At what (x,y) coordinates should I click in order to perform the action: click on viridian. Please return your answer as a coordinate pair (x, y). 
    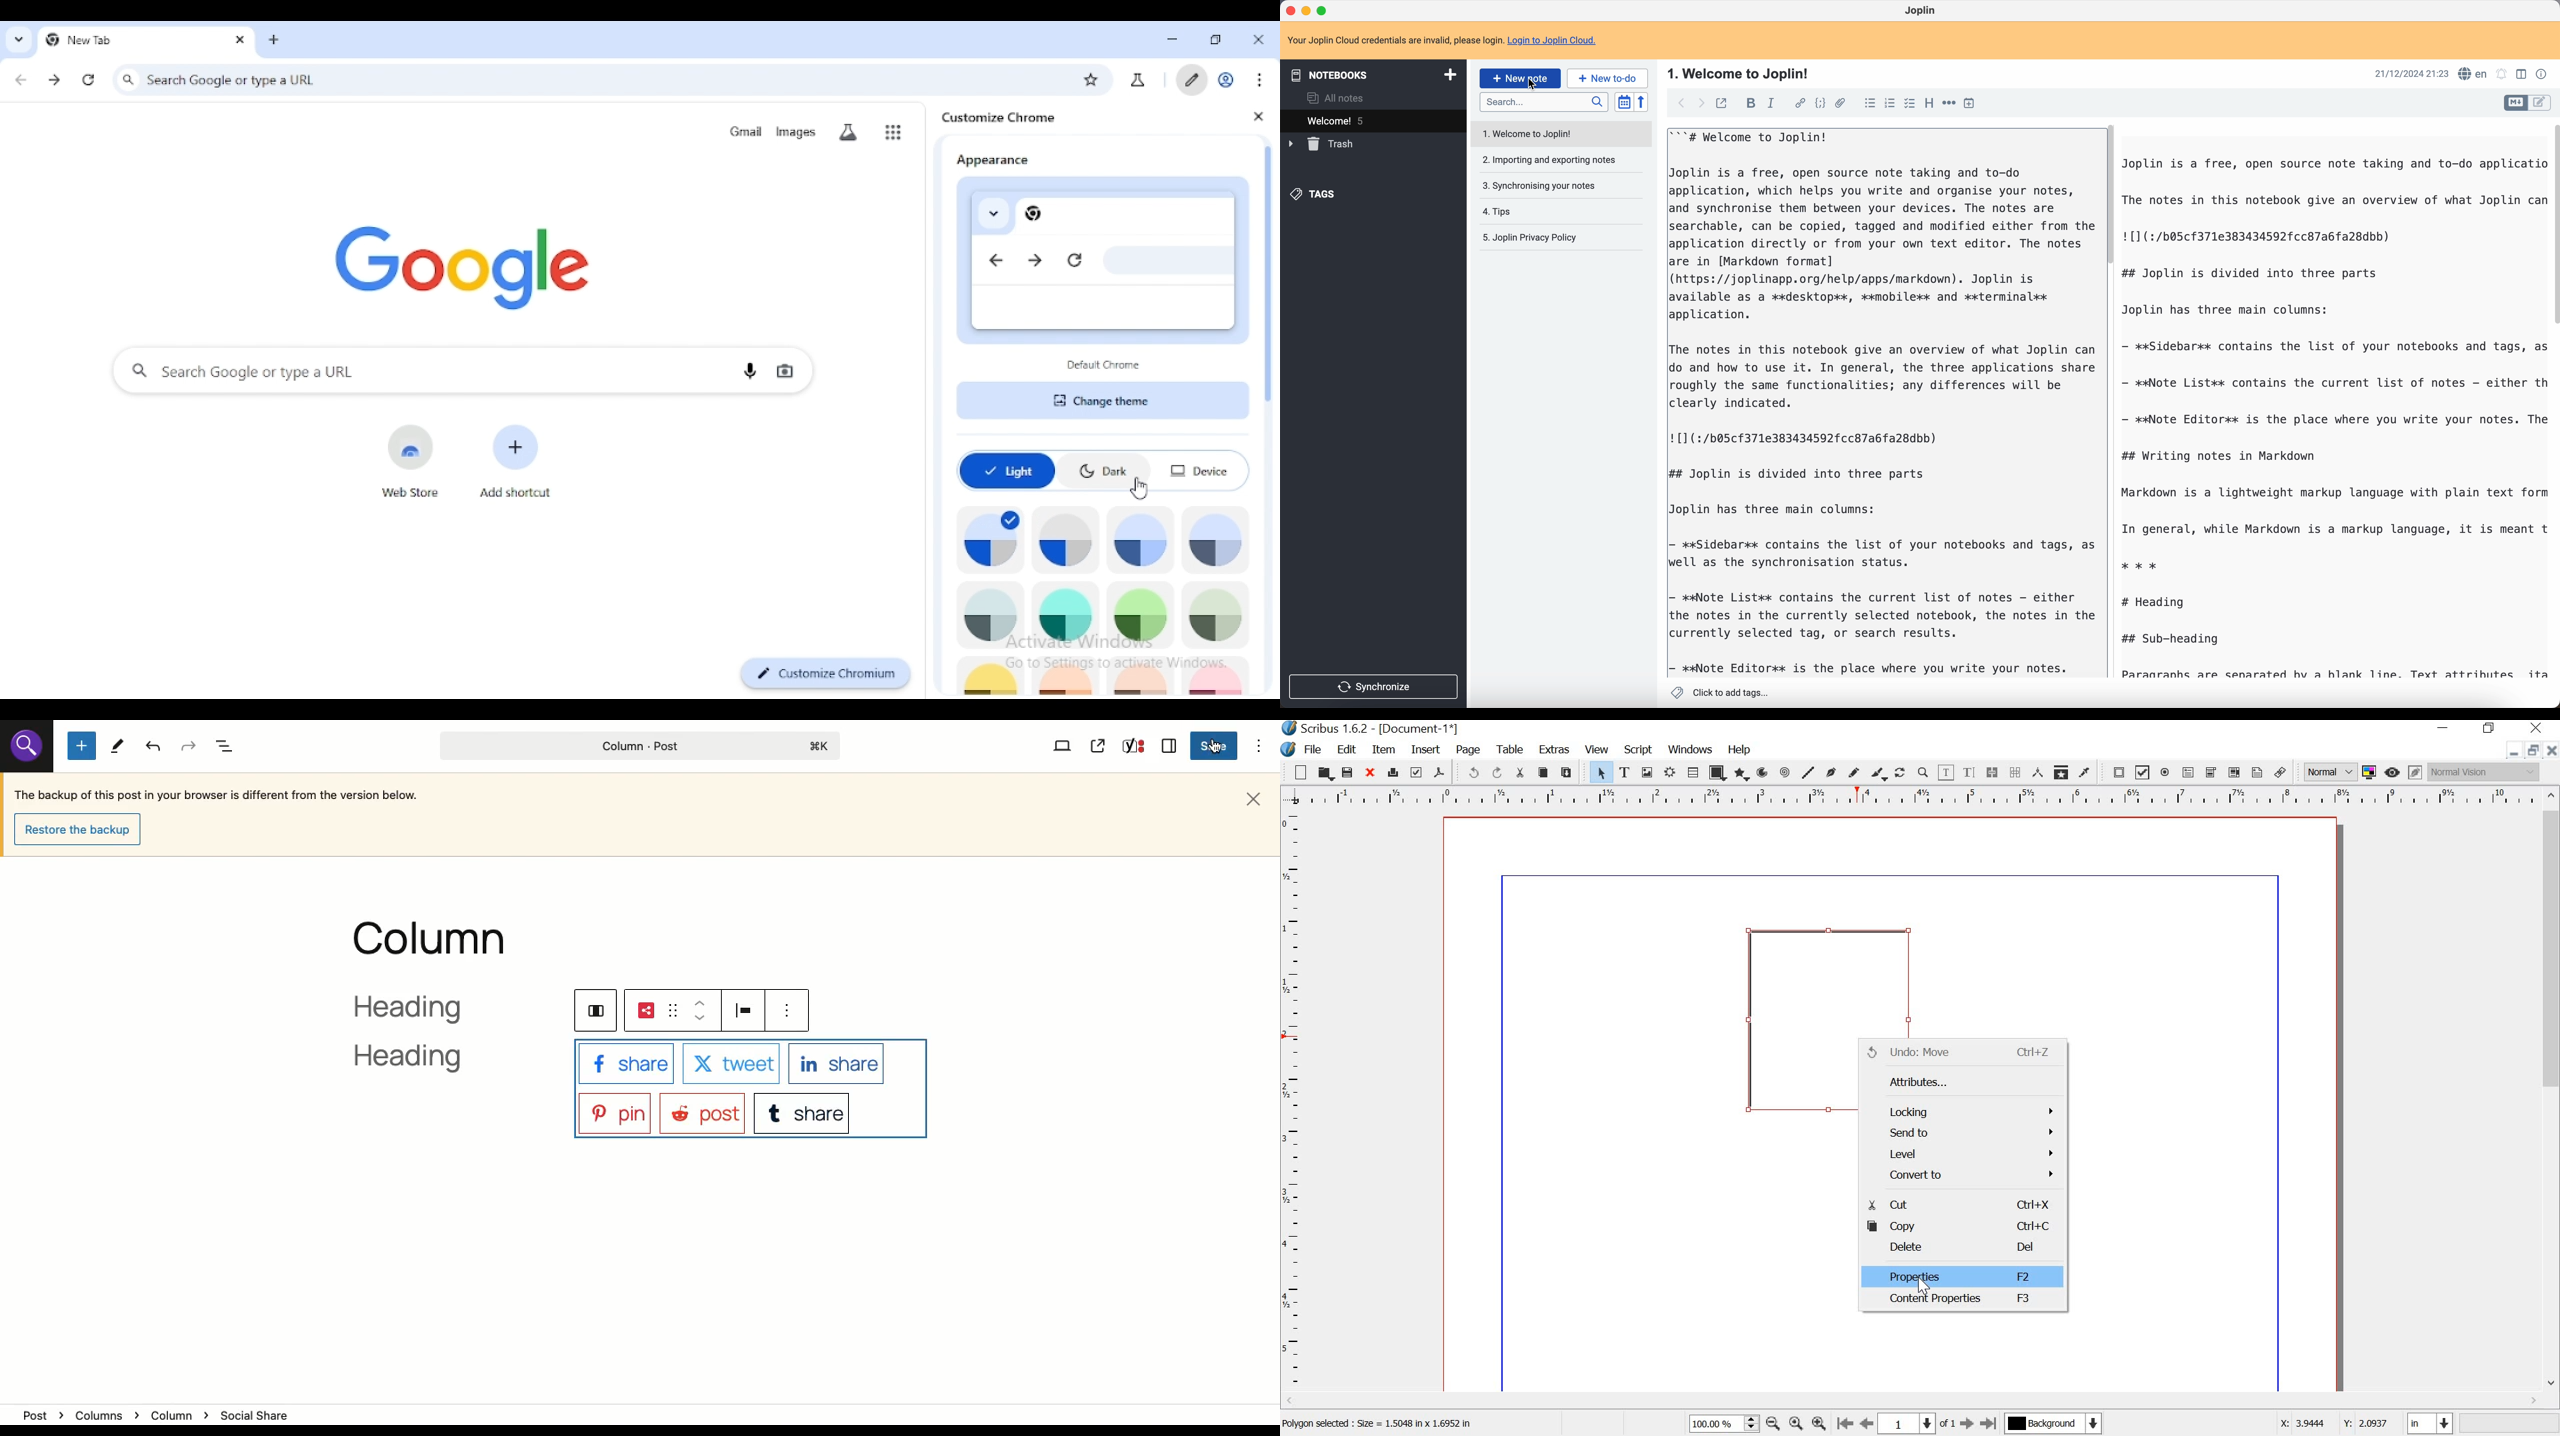
    Looking at the image, I should click on (1215, 615).